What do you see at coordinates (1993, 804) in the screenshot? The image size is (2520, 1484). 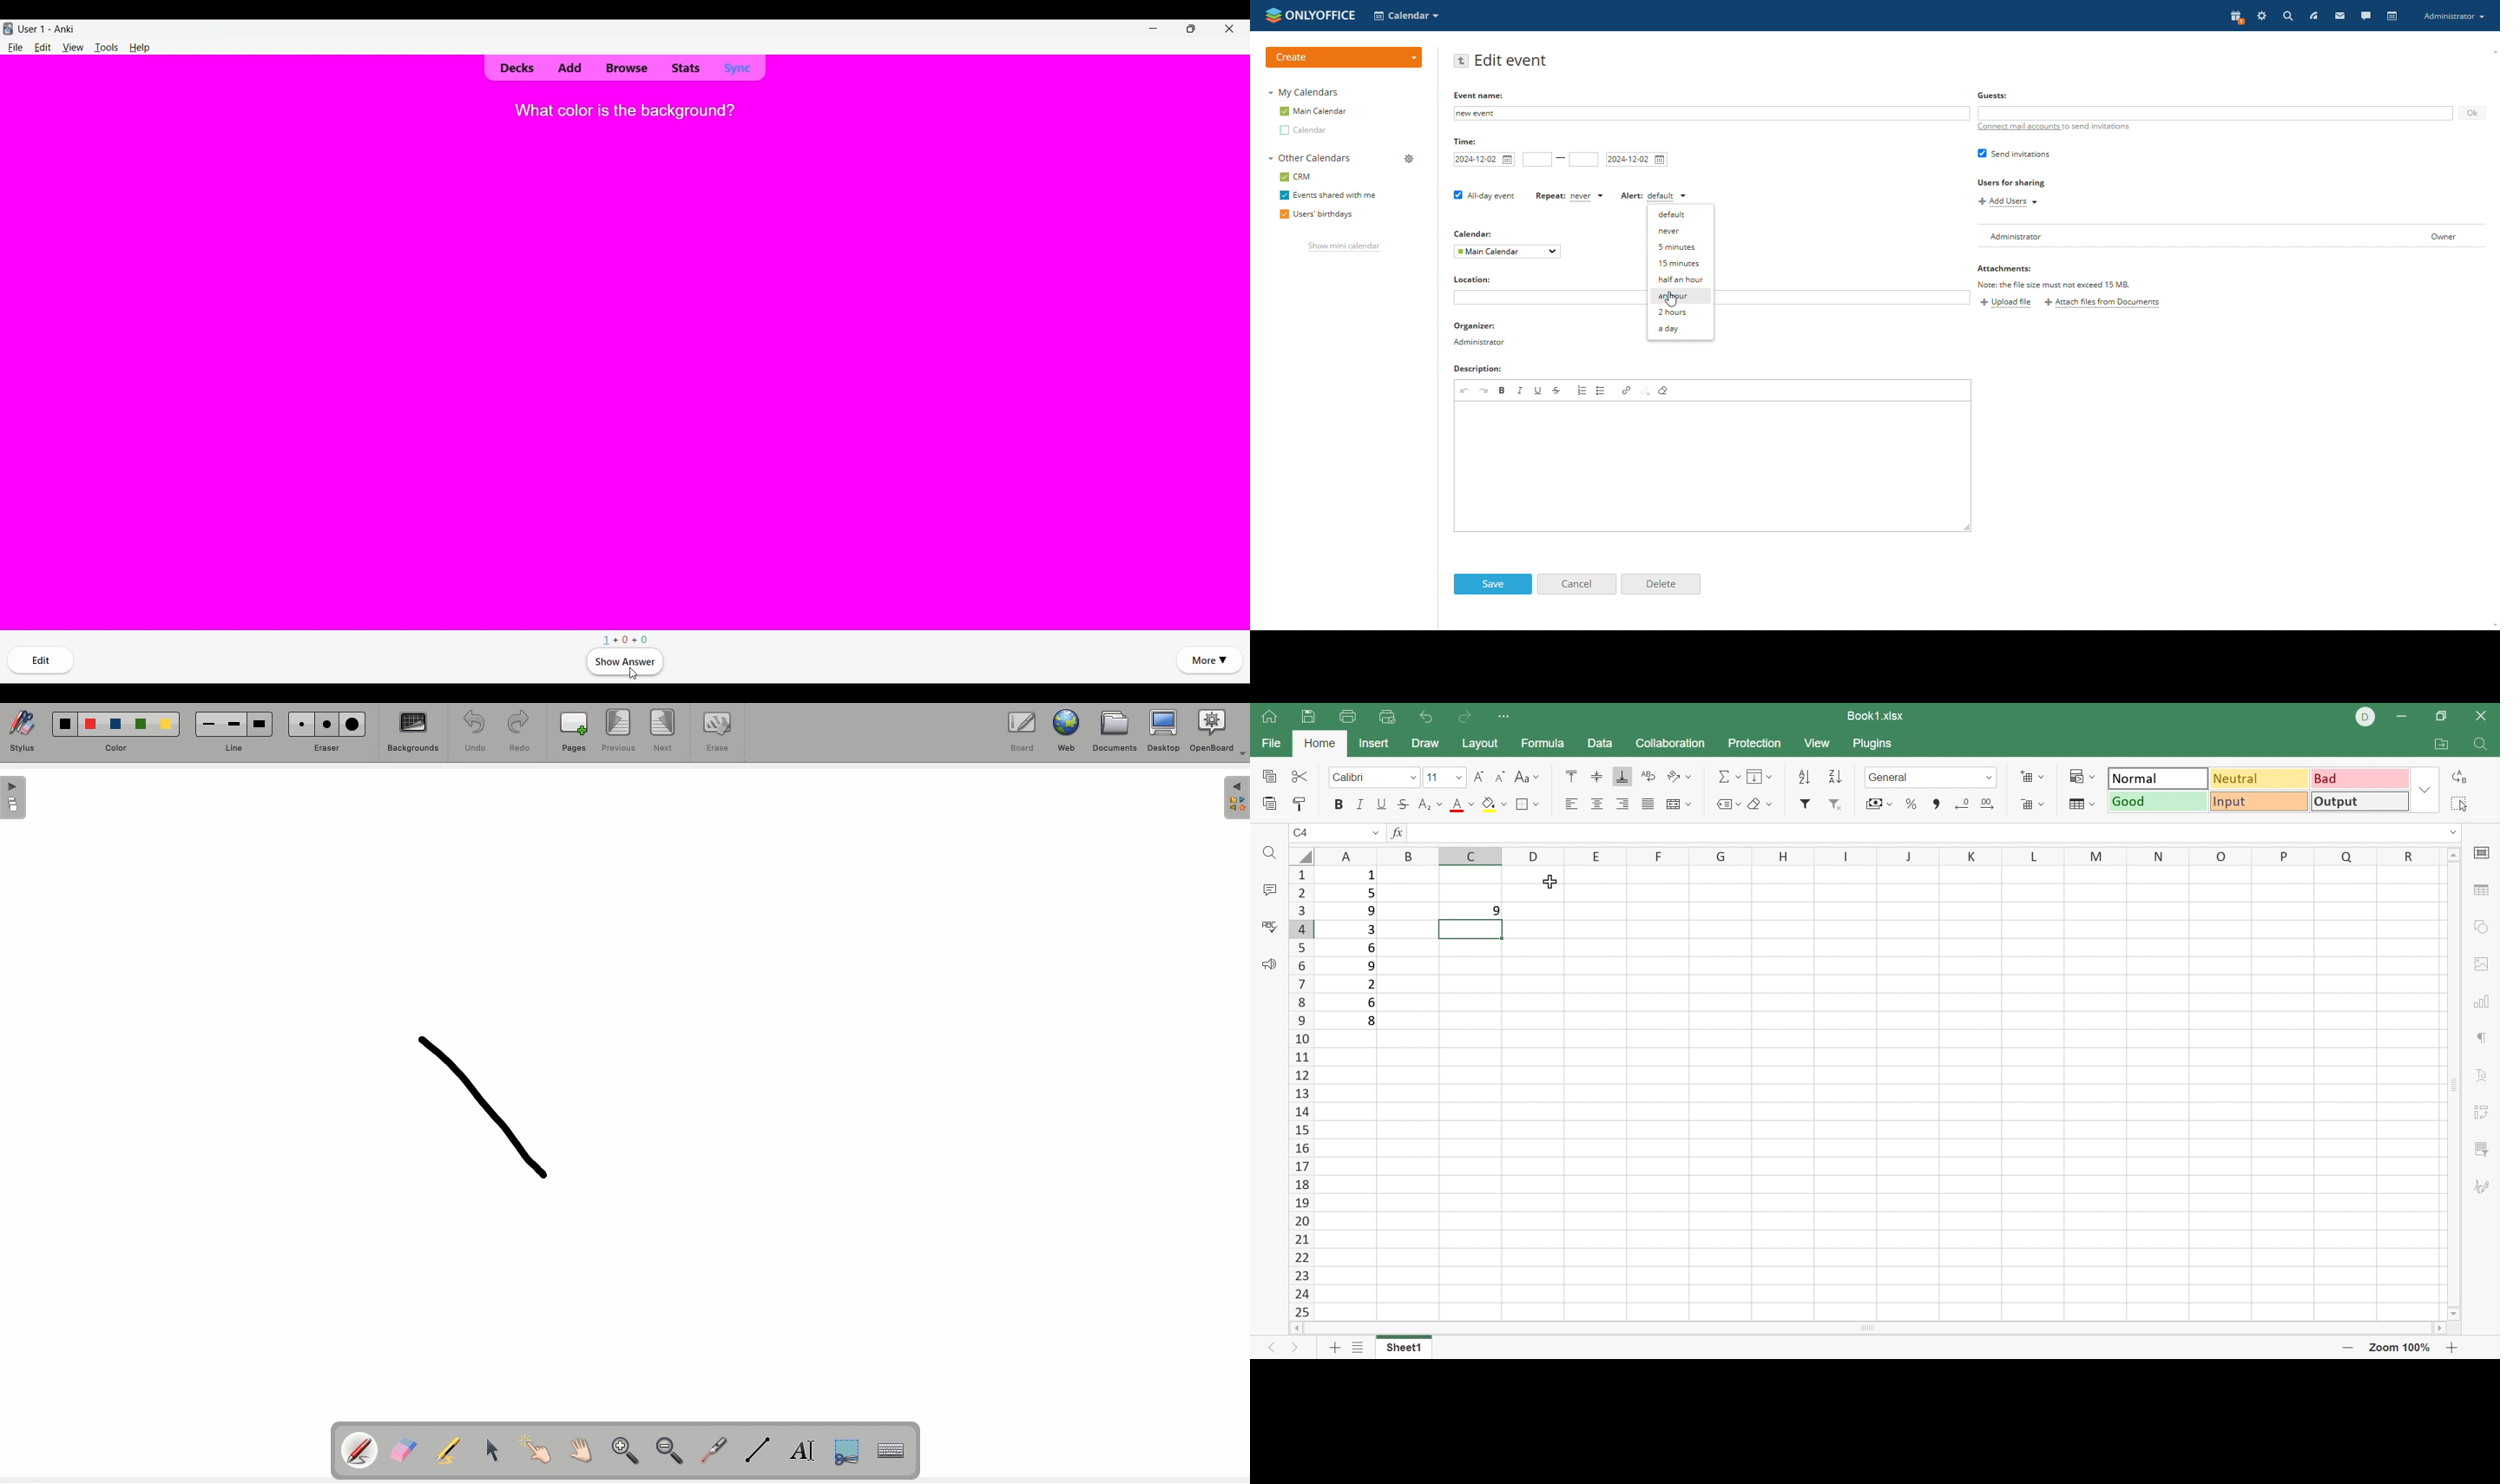 I see `Increase decimal` at bounding box center [1993, 804].